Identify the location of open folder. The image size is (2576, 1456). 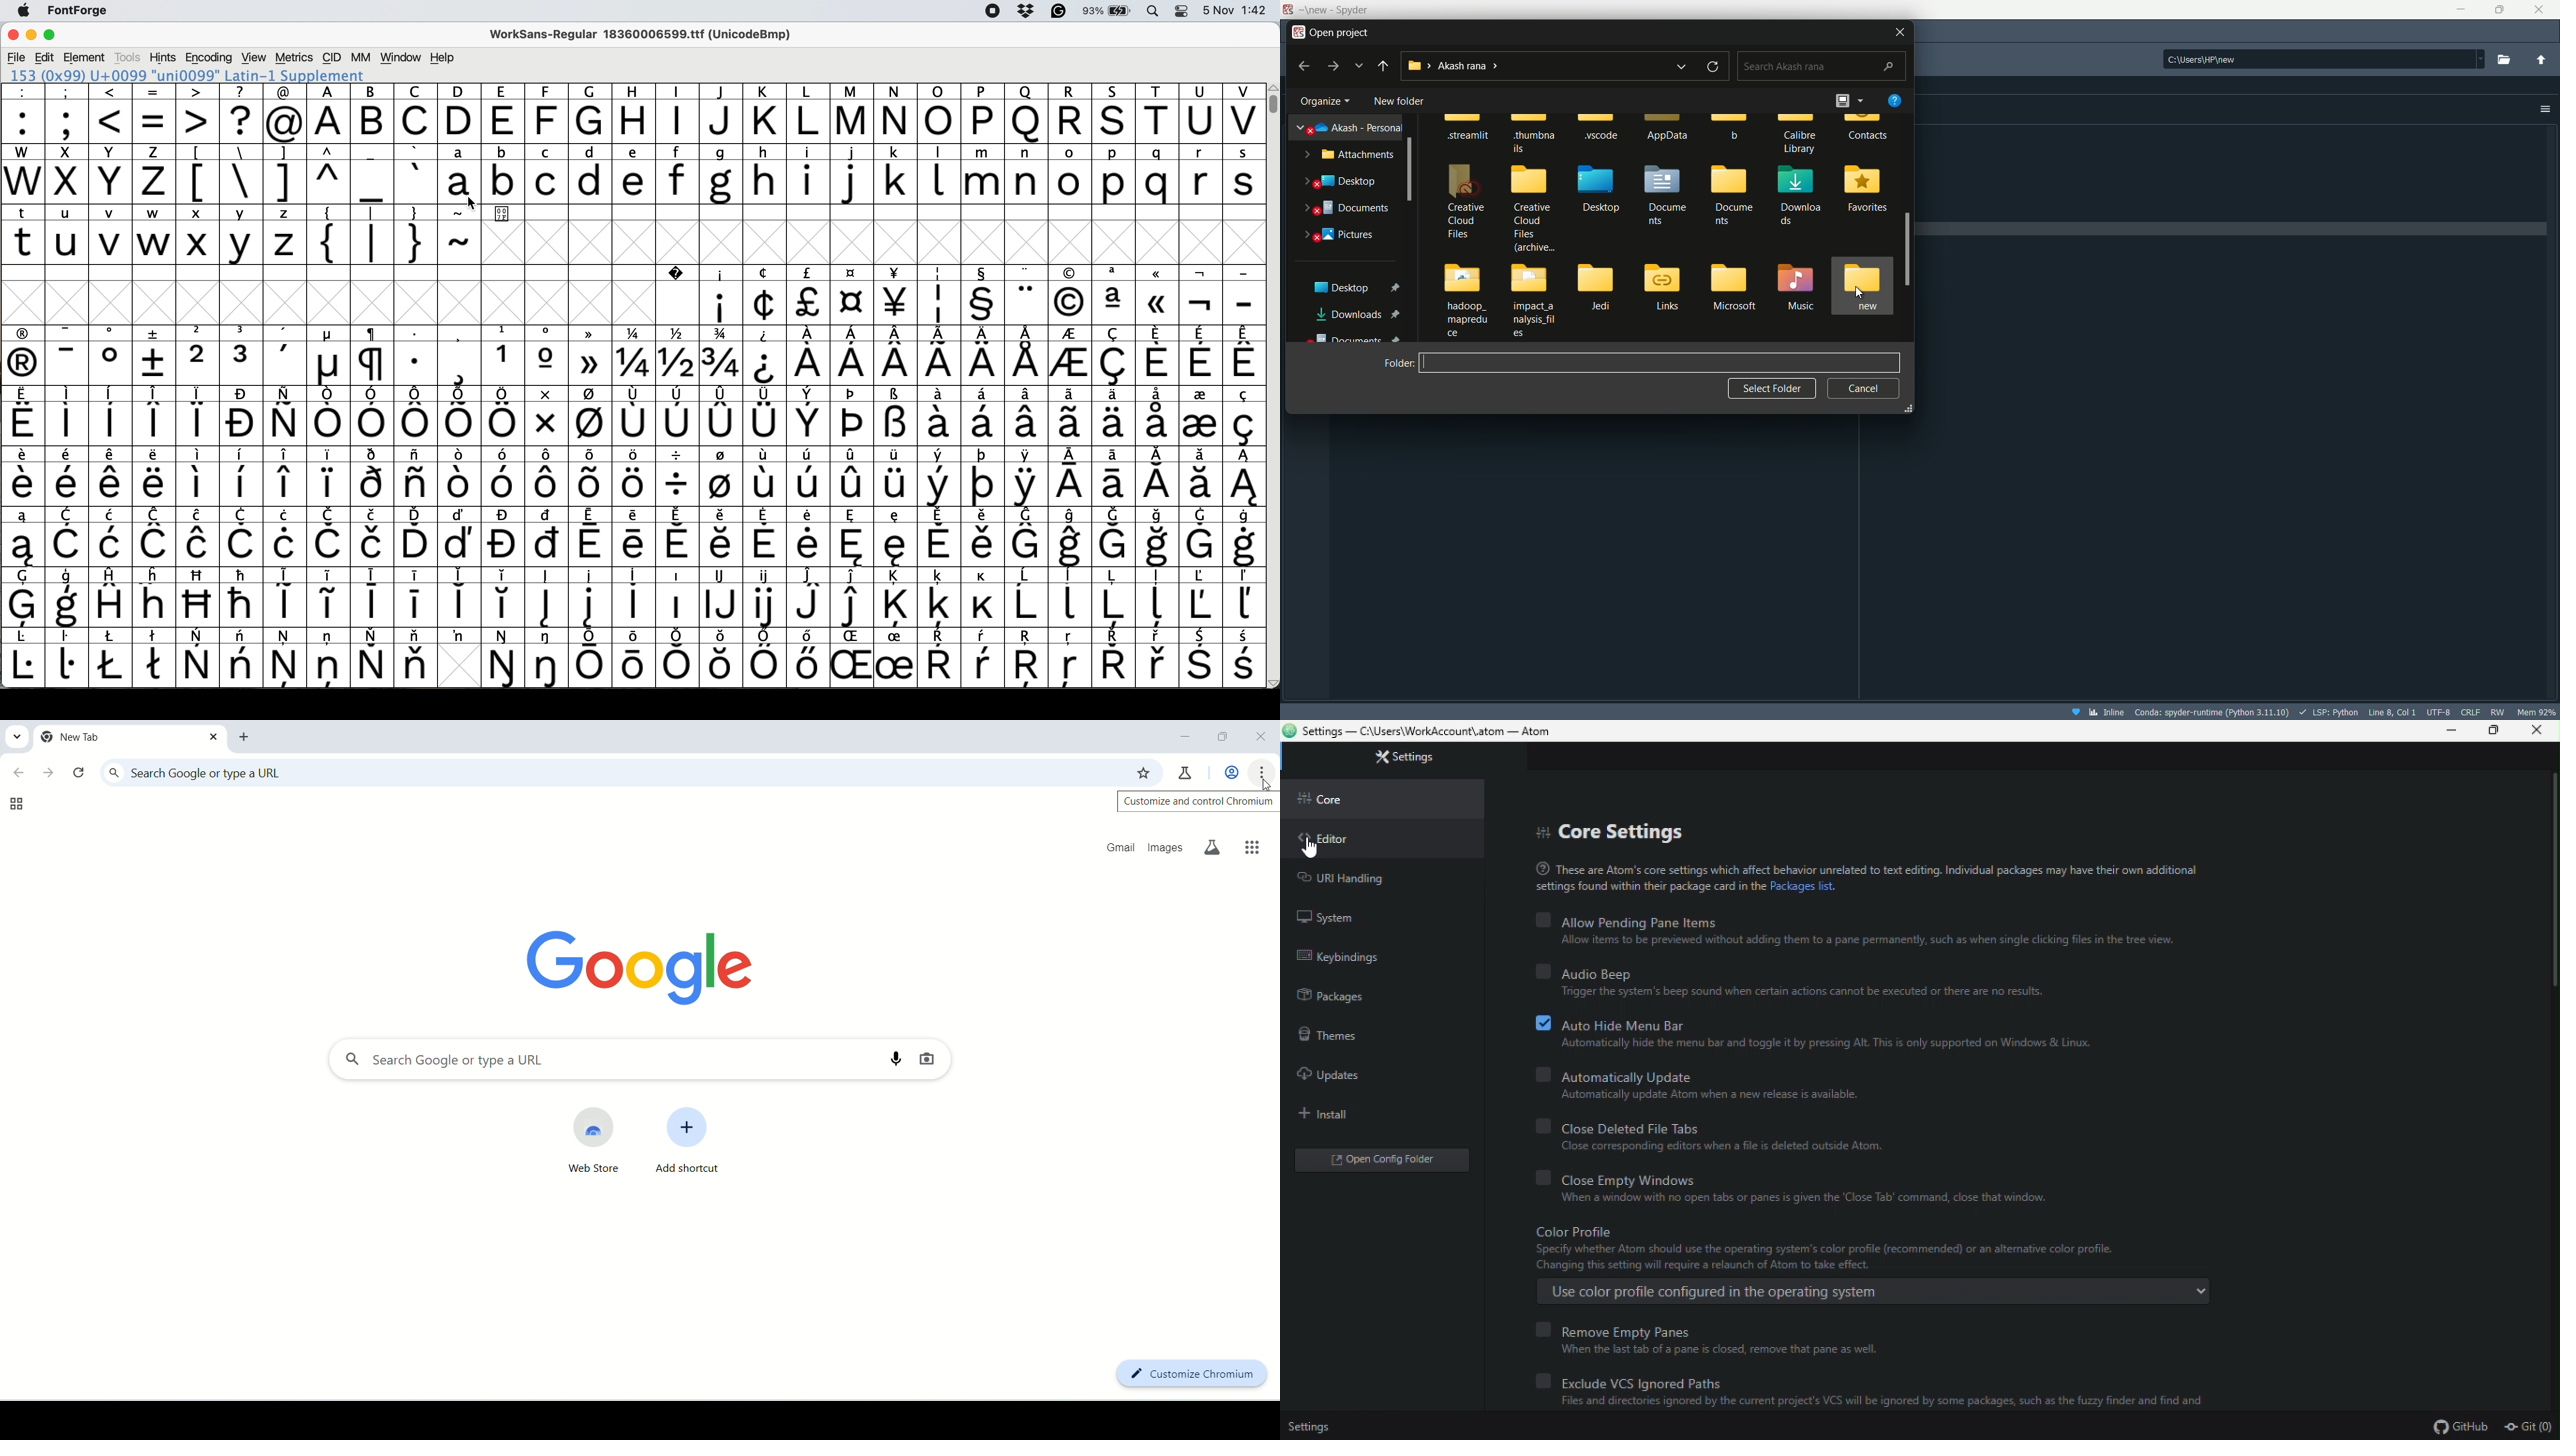
(1403, 1160).